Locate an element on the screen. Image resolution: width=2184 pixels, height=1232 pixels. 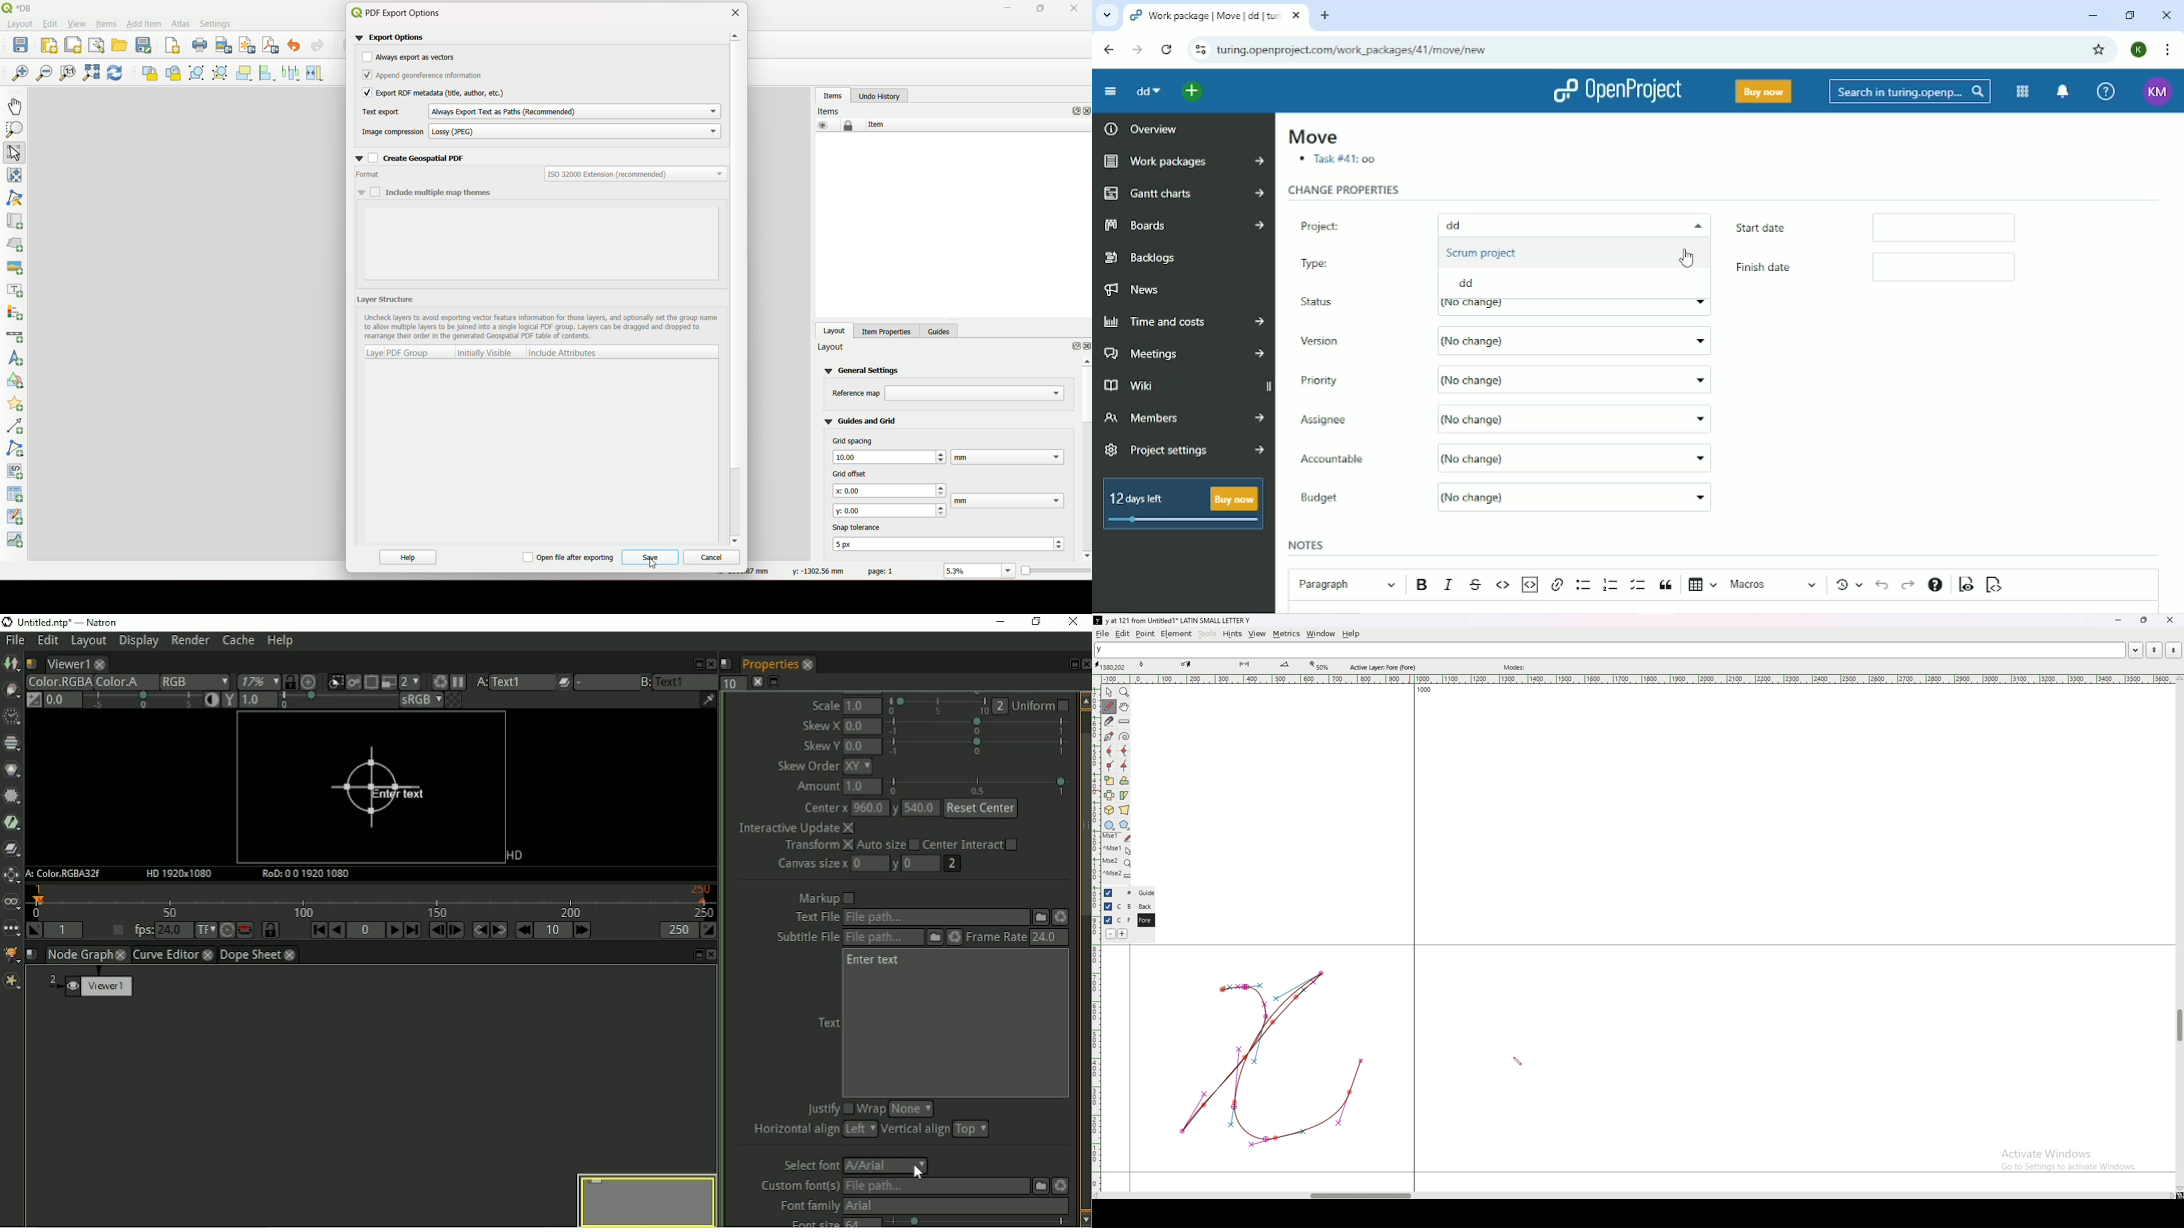
Numbered list is located at coordinates (1611, 584).